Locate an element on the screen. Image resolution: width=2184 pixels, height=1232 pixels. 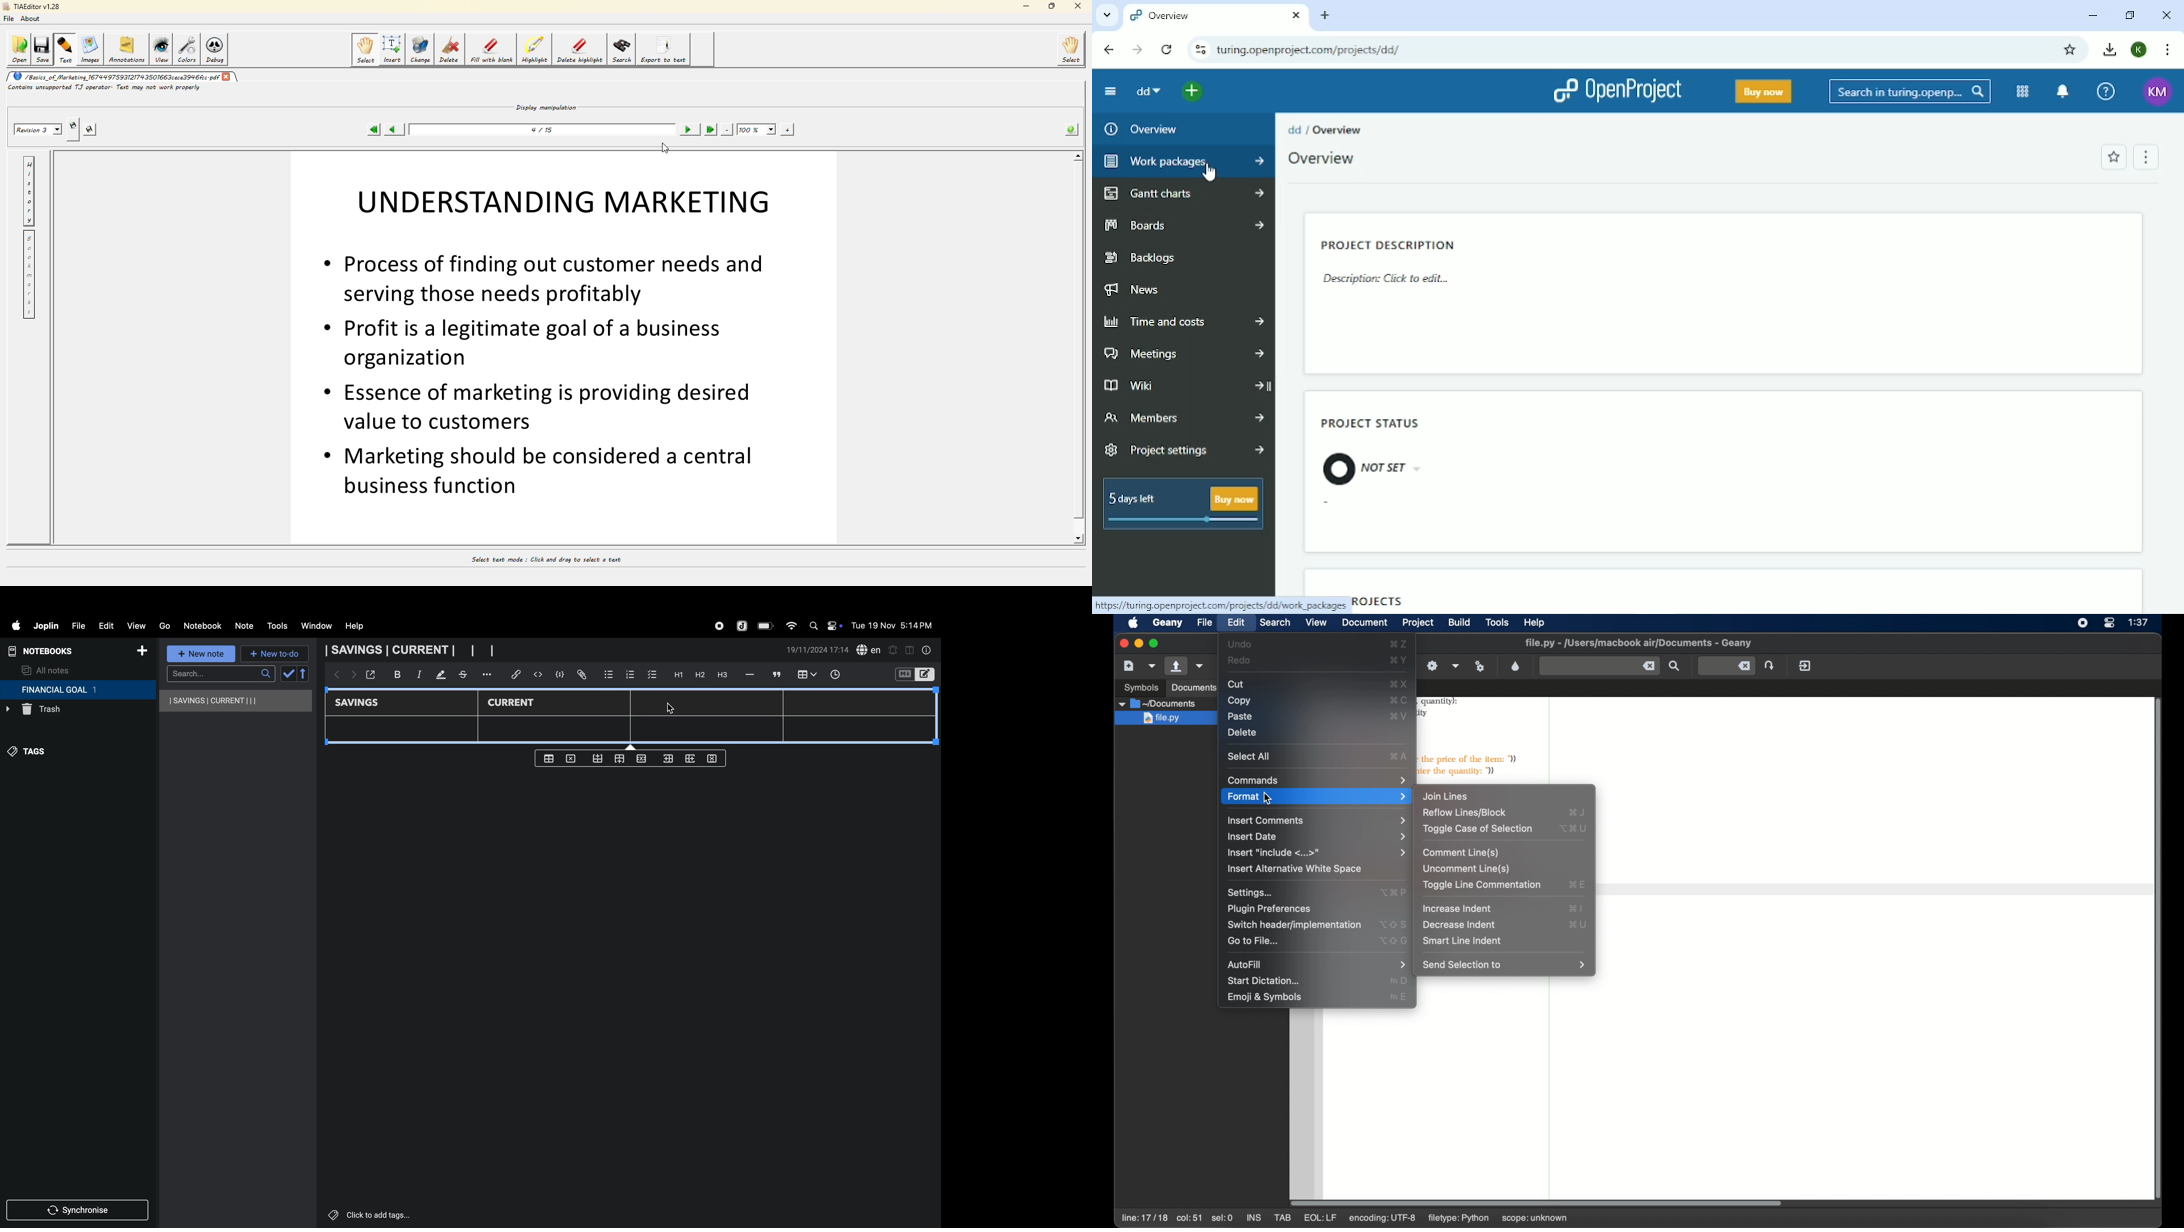
trash is located at coordinates (61, 711).